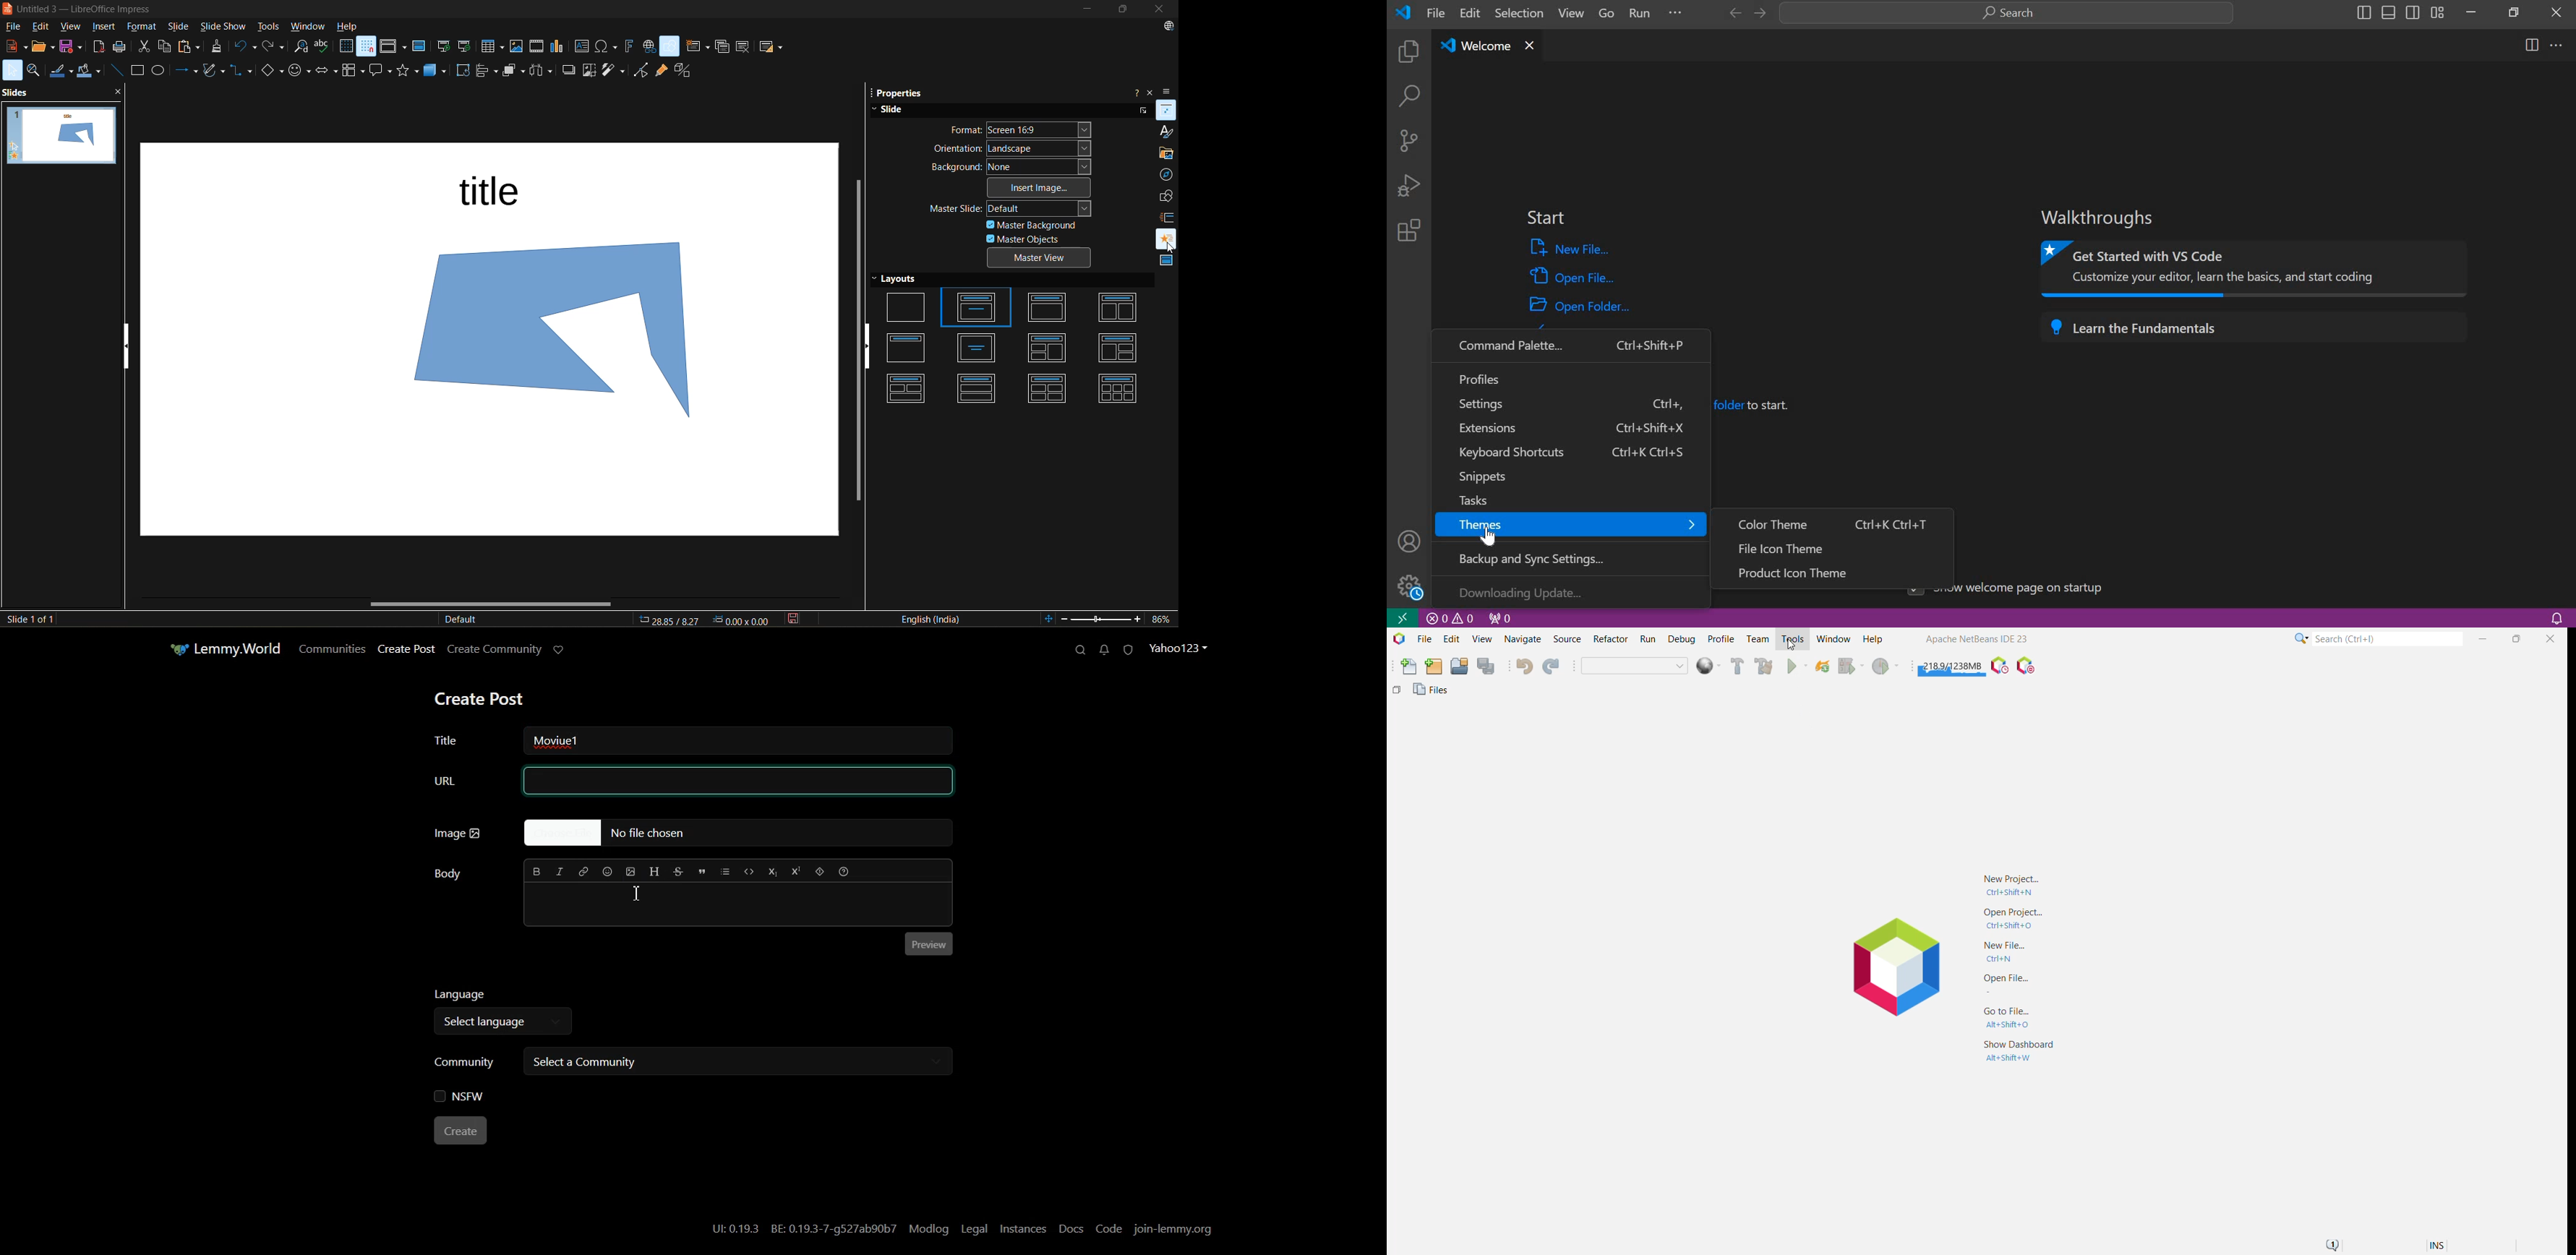  What do you see at coordinates (495, 650) in the screenshot?
I see `Create Community` at bounding box center [495, 650].